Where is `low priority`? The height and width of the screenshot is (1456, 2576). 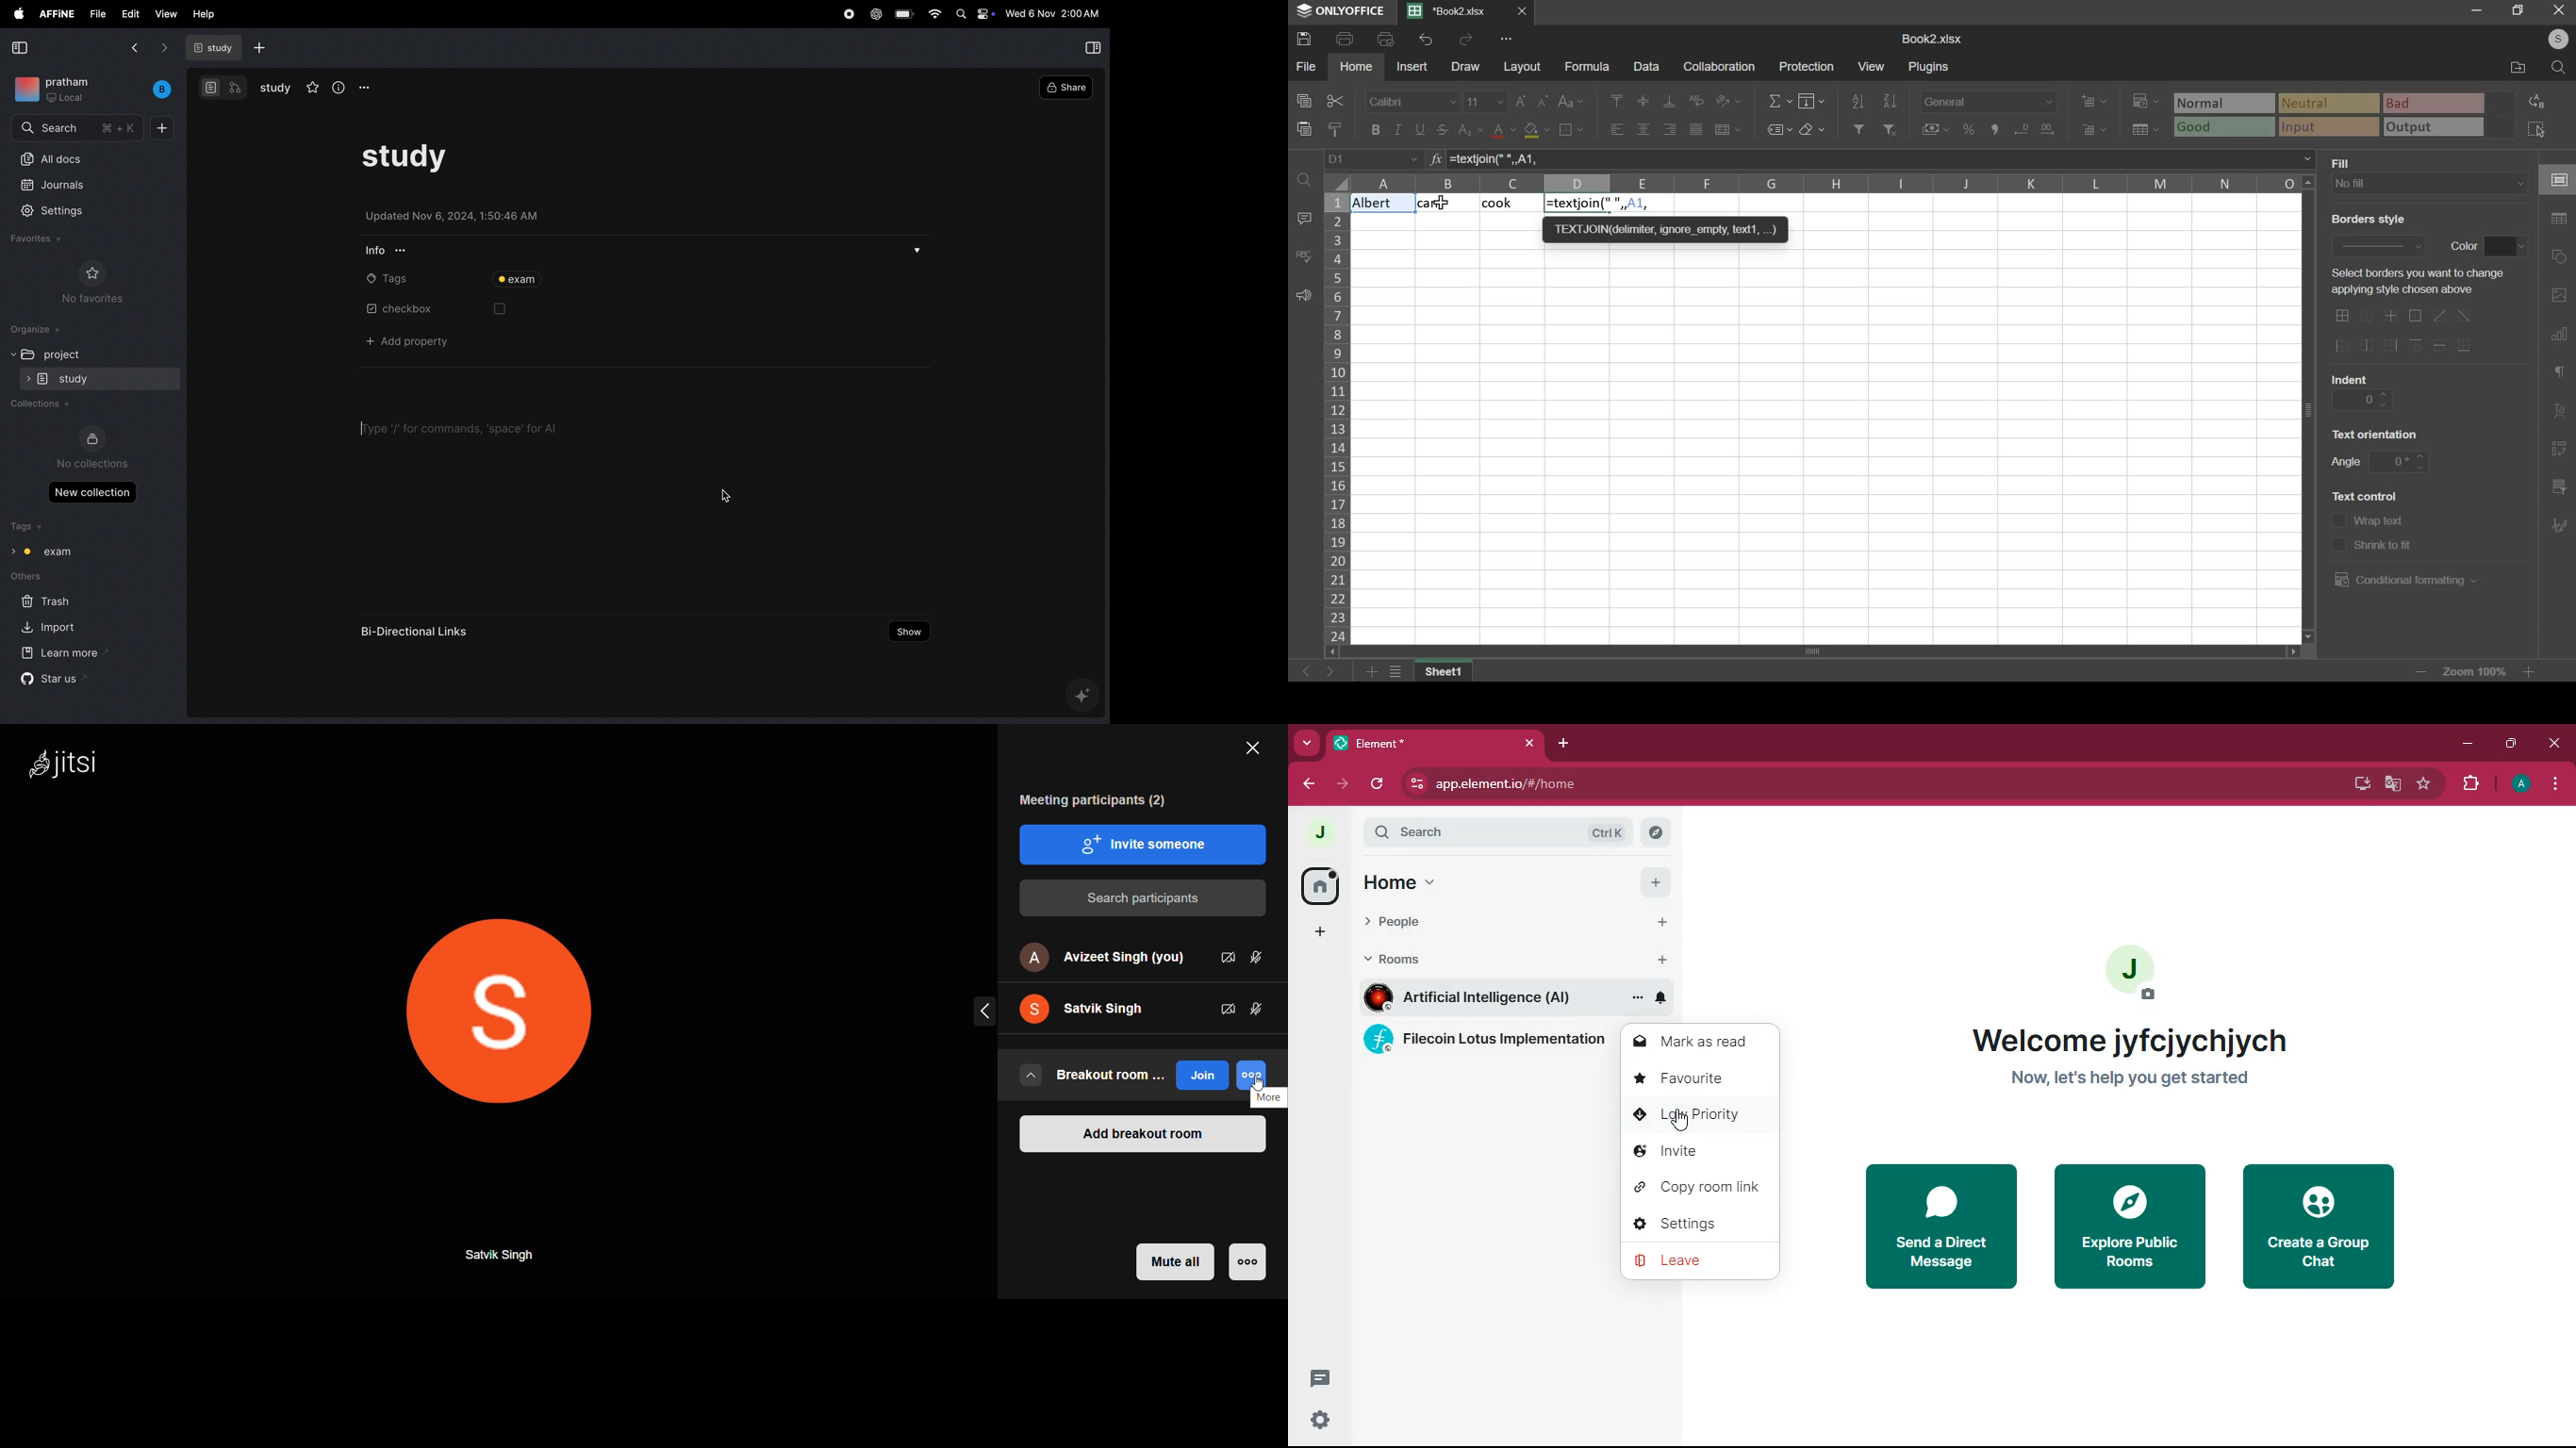 low priority is located at coordinates (1697, 1113).